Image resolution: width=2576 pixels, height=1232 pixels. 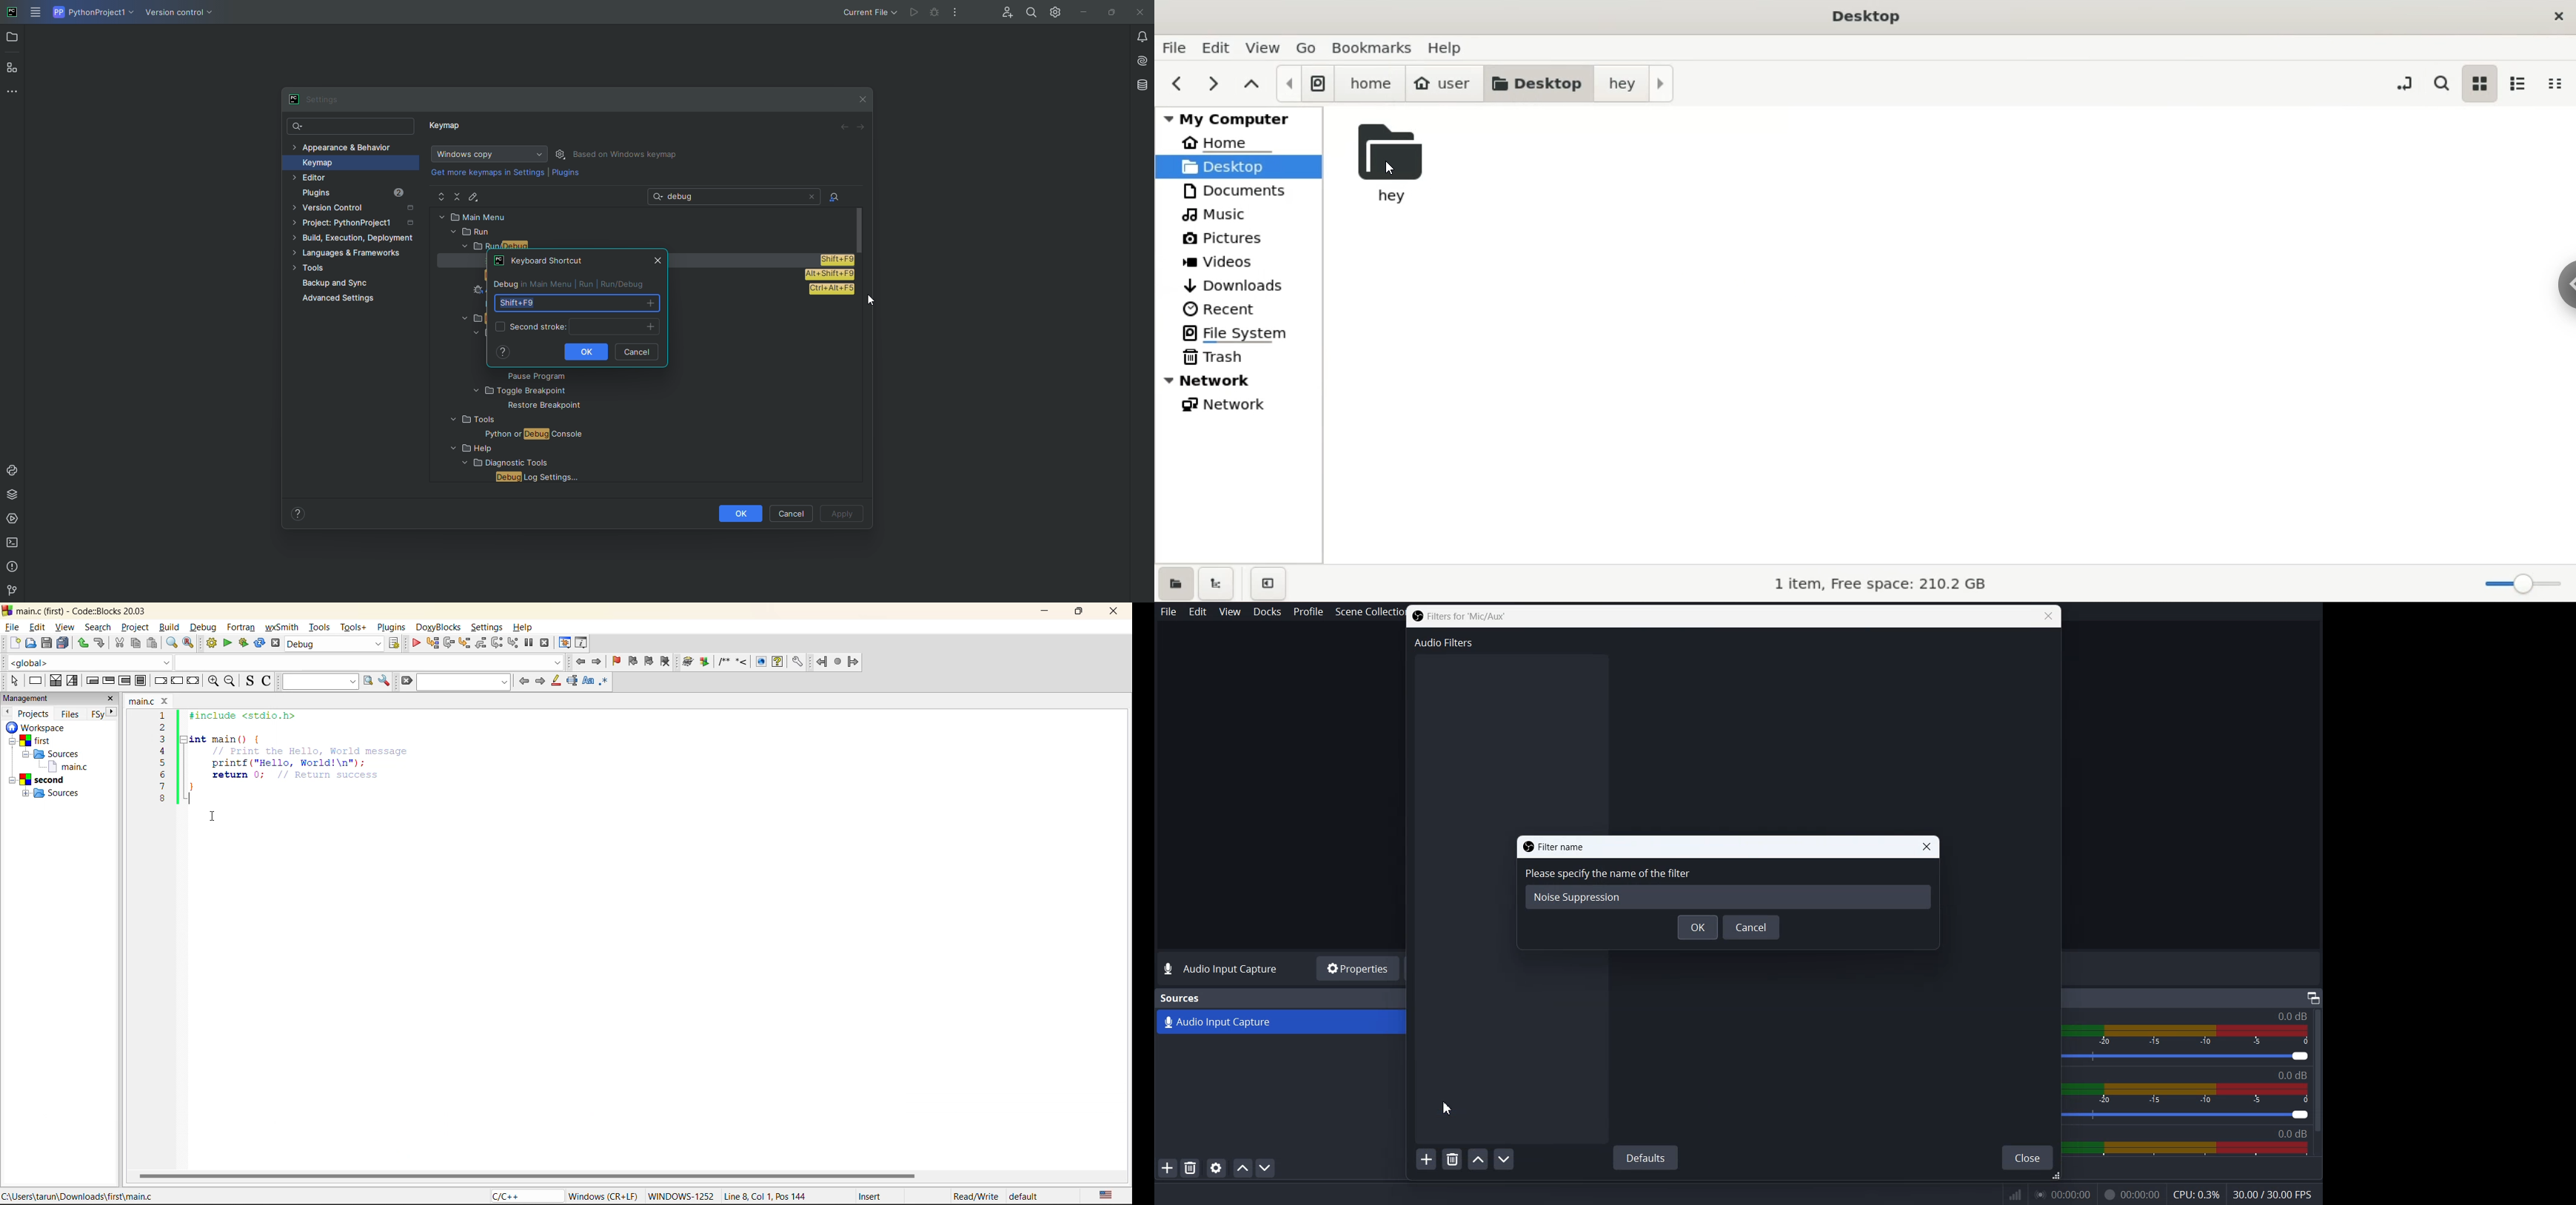 I want to click on next instruction, so click(x=497, y=643).